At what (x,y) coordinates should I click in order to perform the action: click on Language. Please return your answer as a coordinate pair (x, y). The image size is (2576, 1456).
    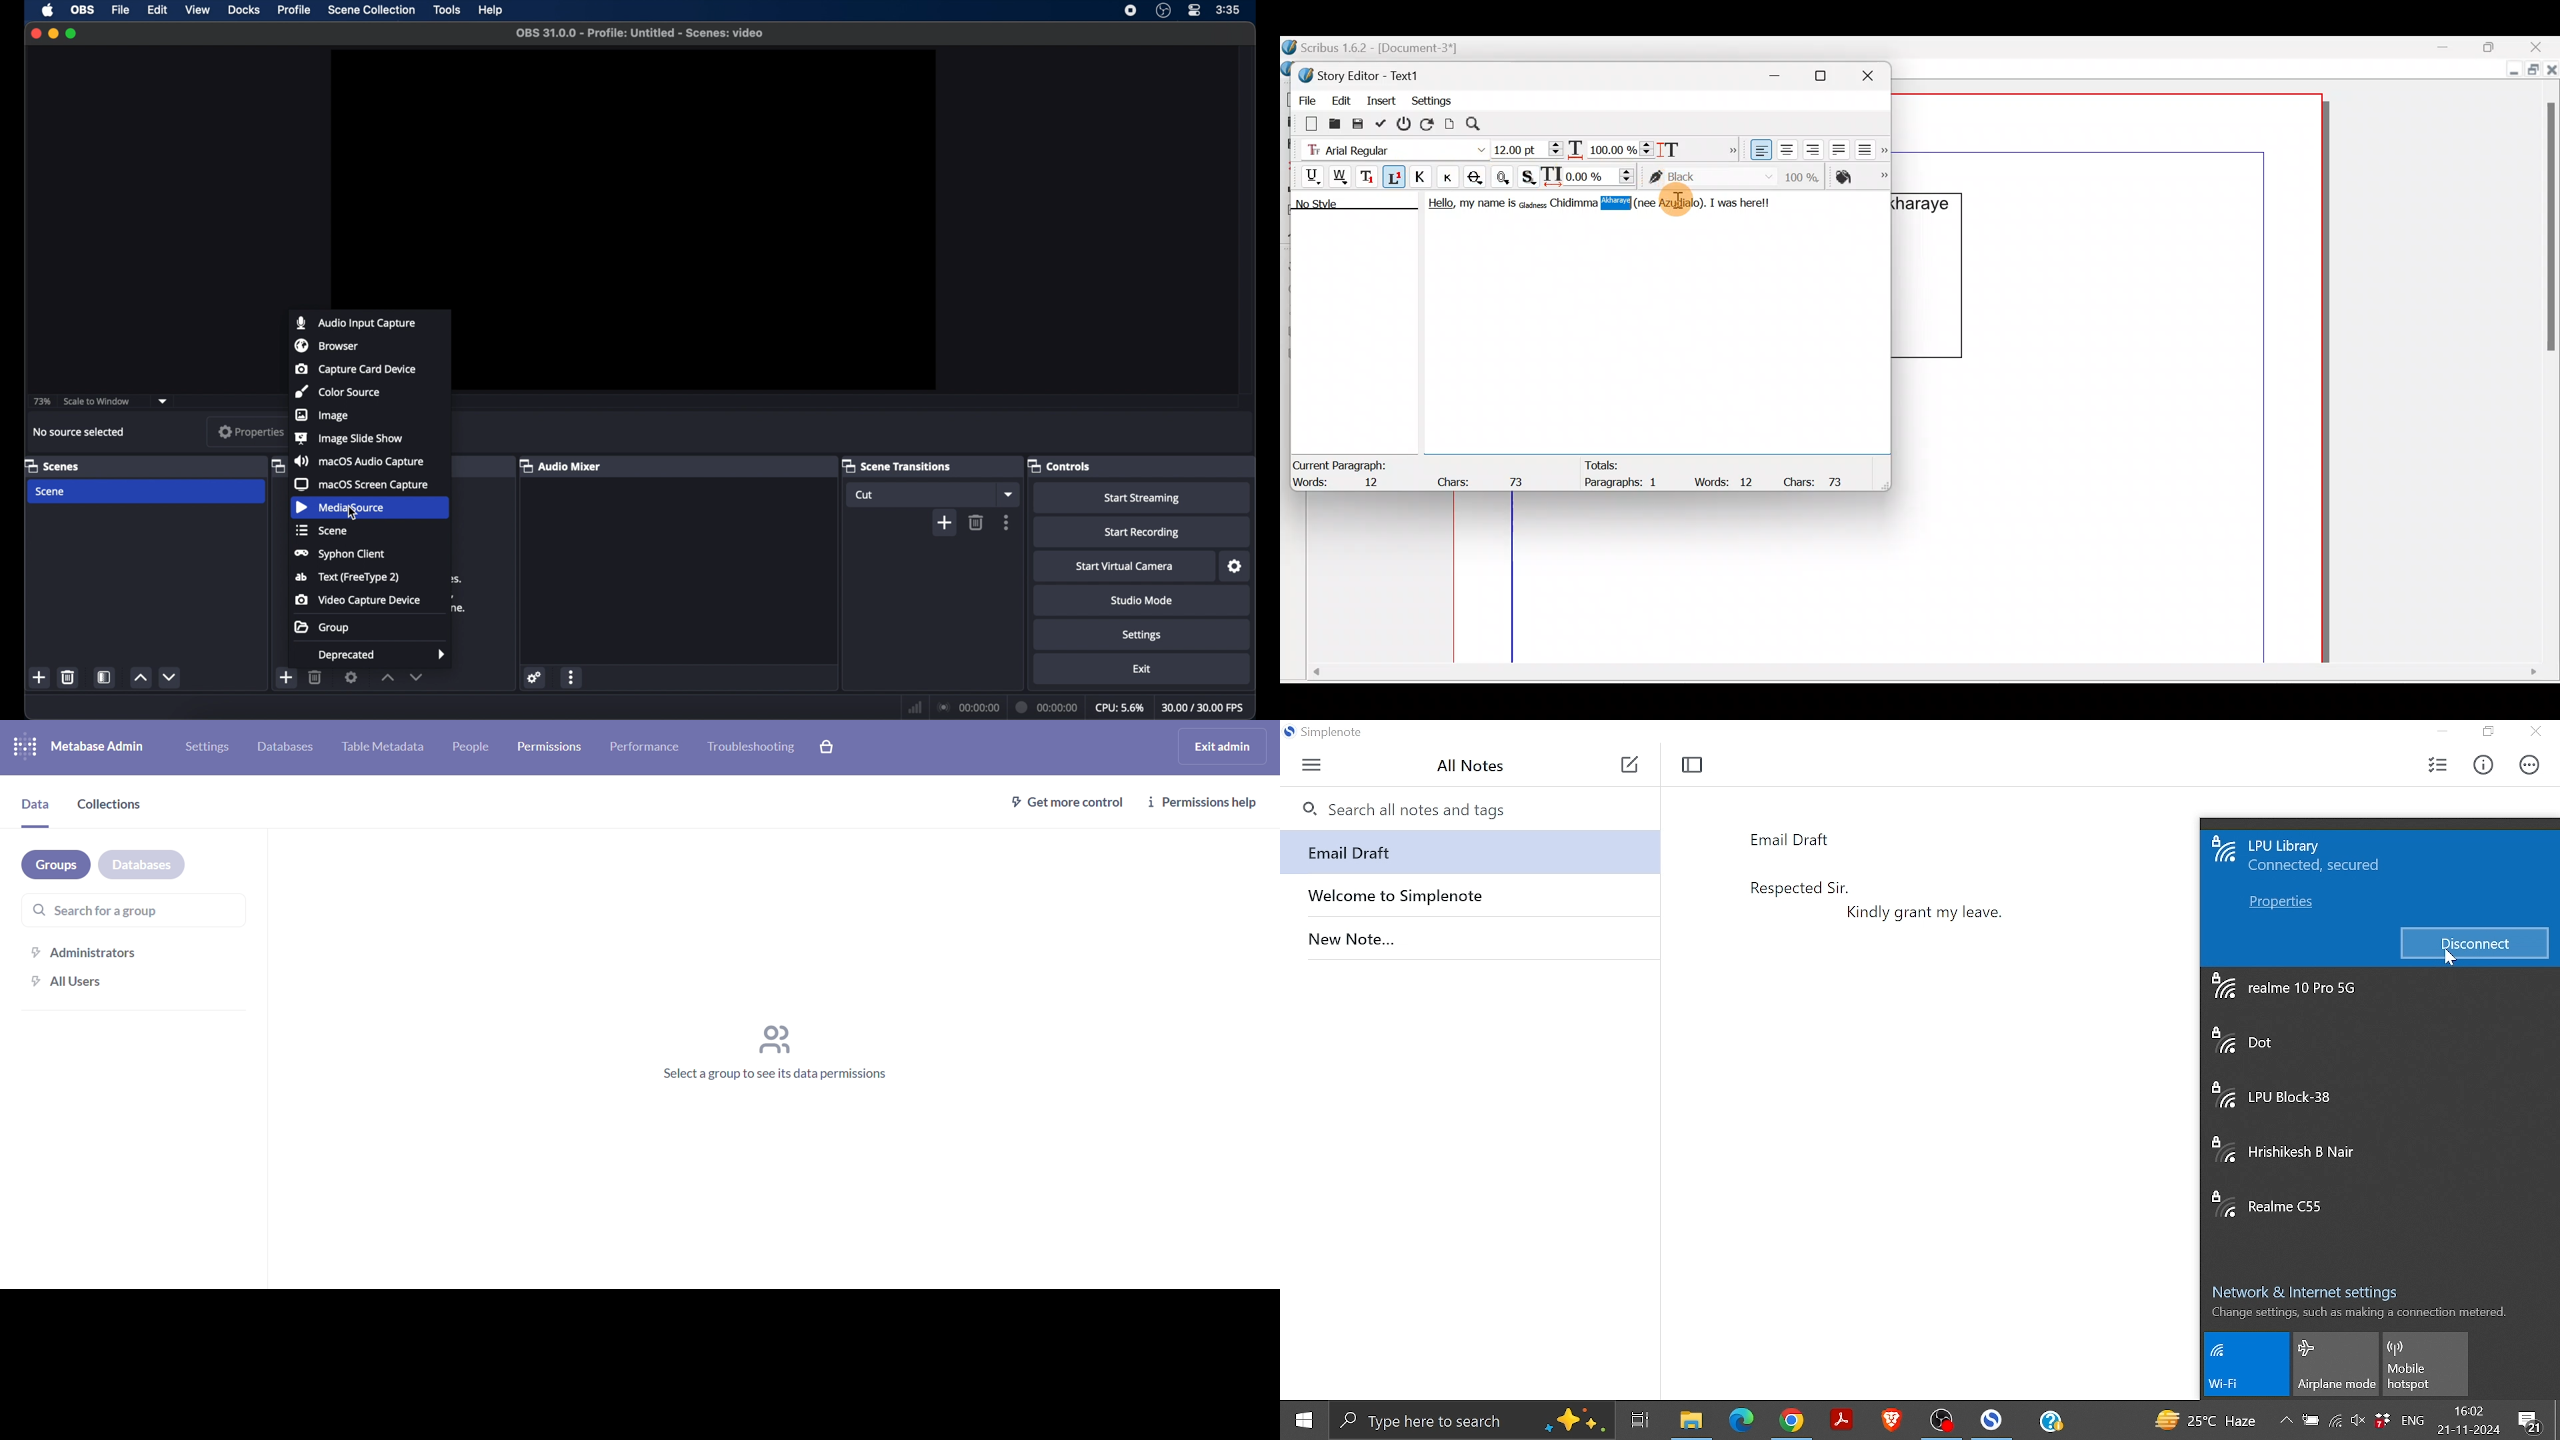
    Looking at the image, I should click on (2416, 1422).